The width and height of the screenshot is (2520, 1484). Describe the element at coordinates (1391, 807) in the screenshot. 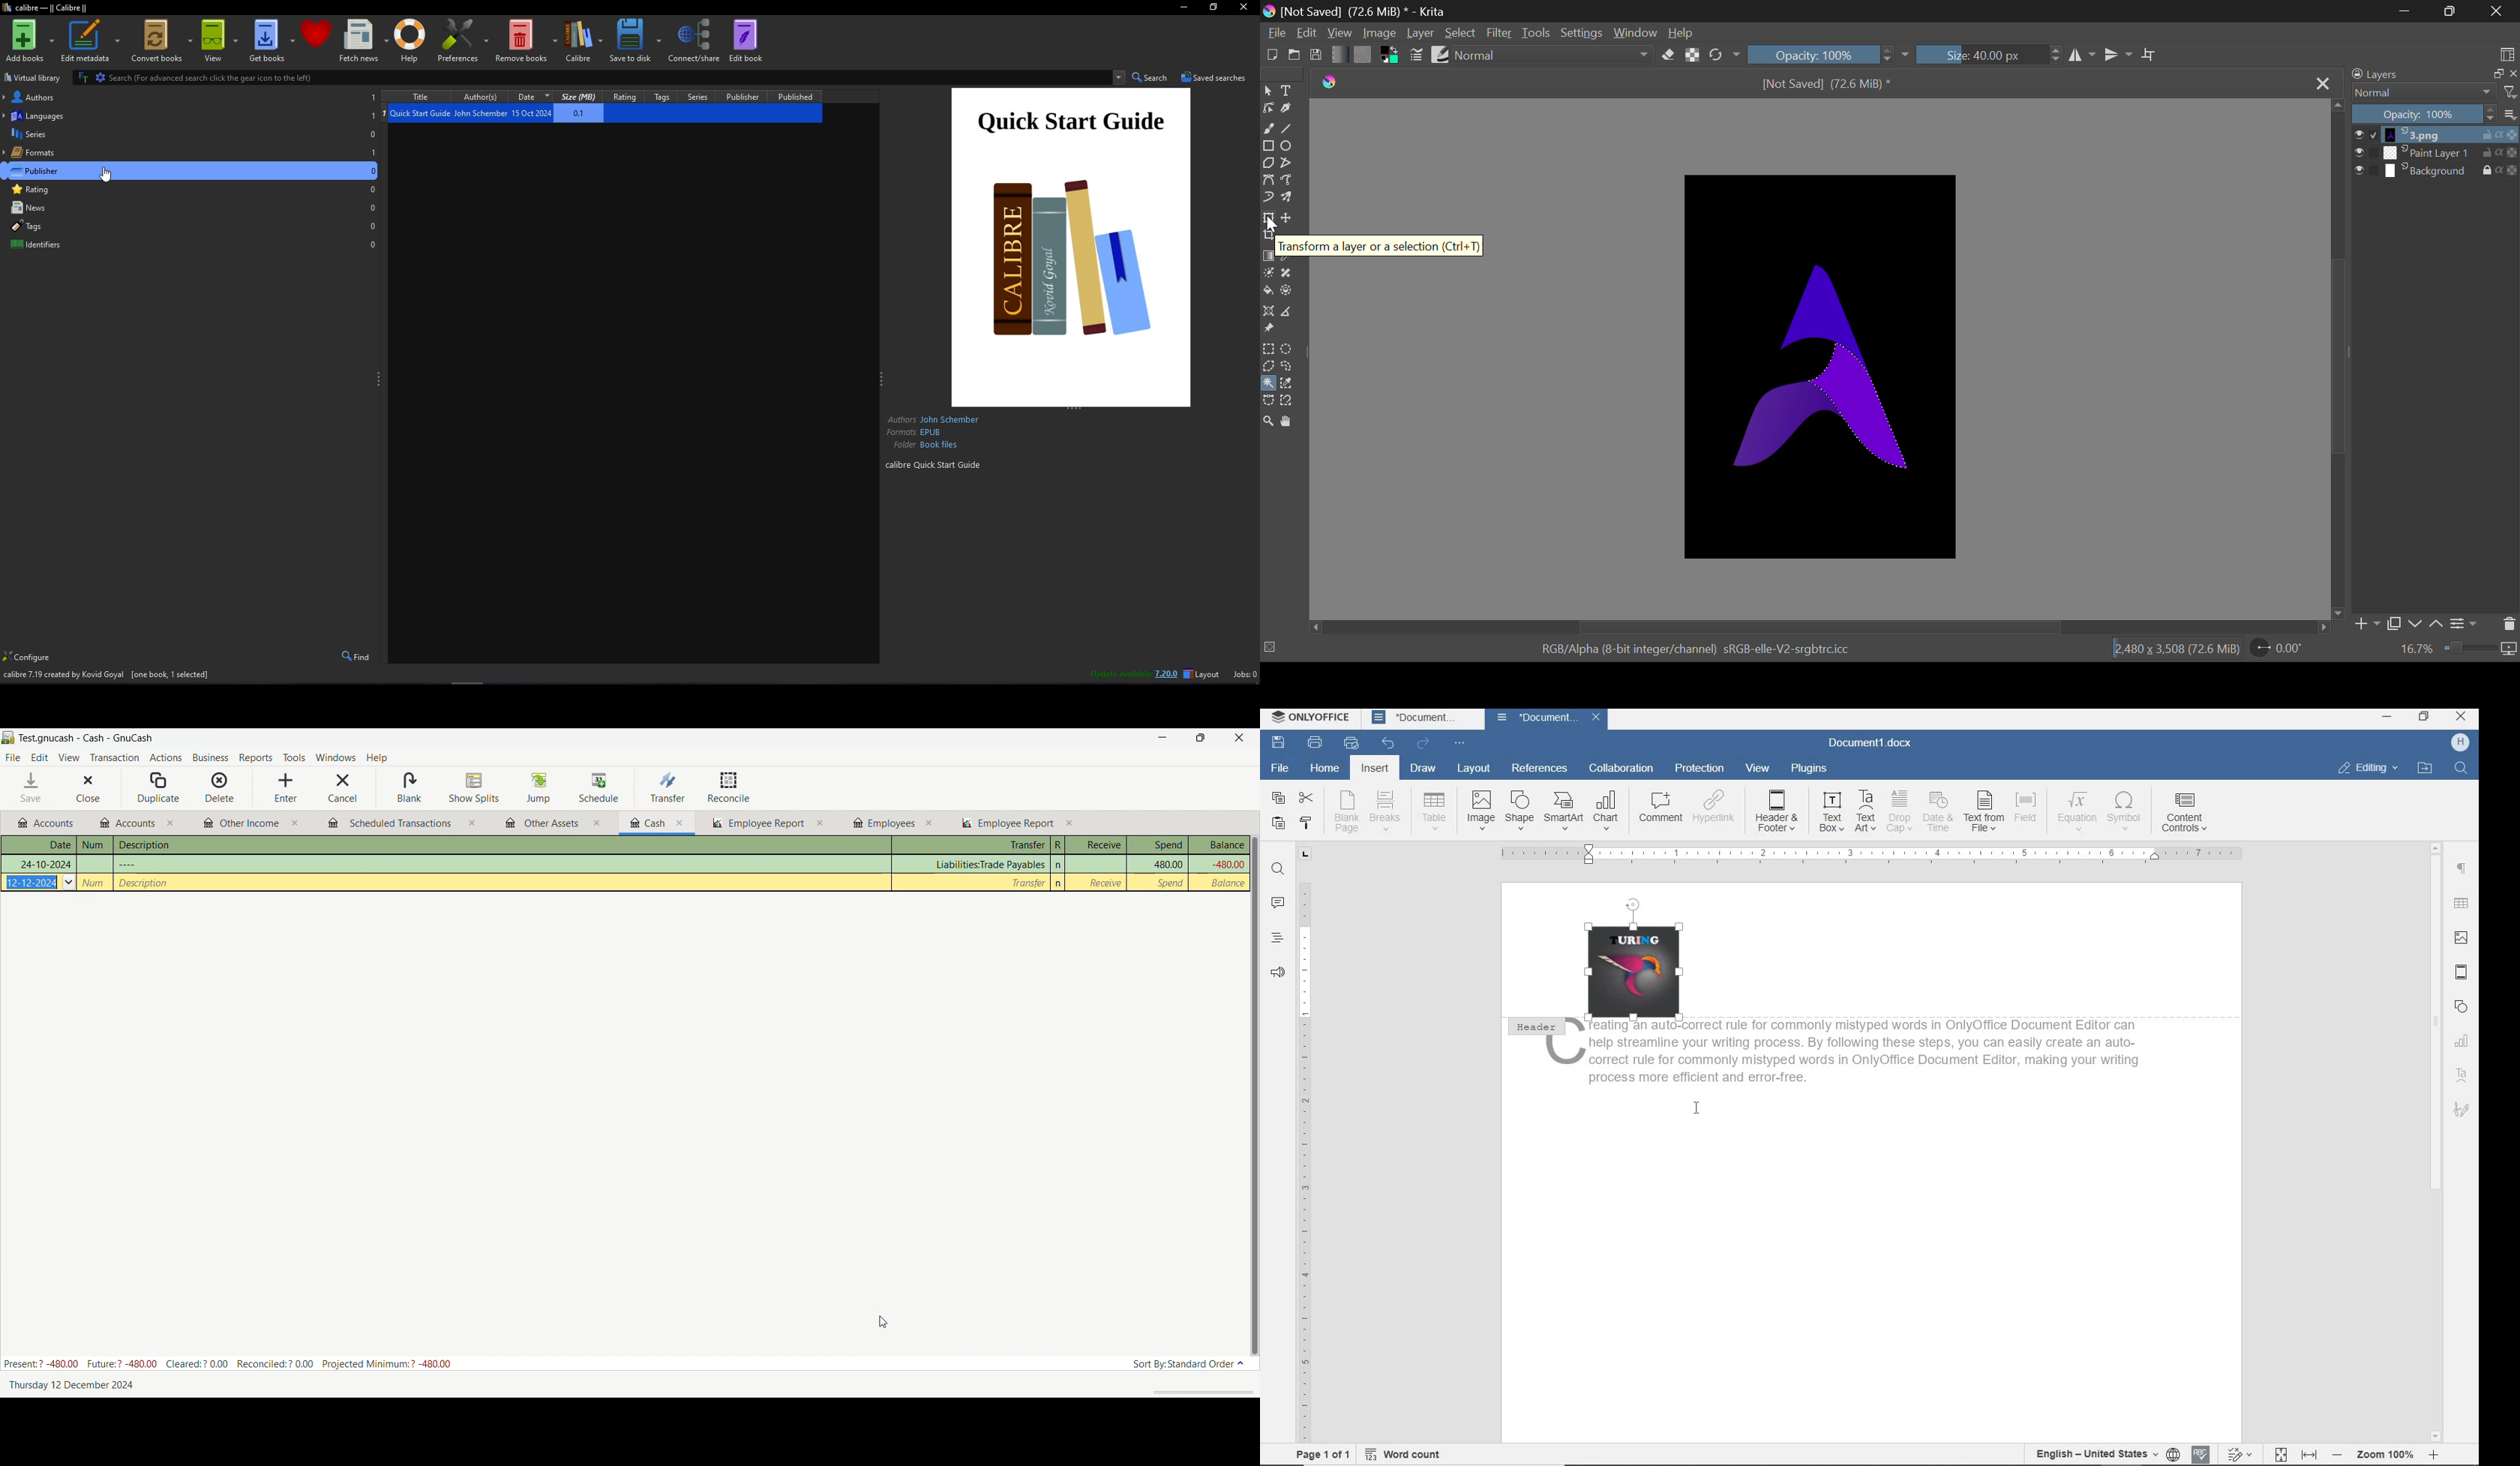

I see `` at that location.